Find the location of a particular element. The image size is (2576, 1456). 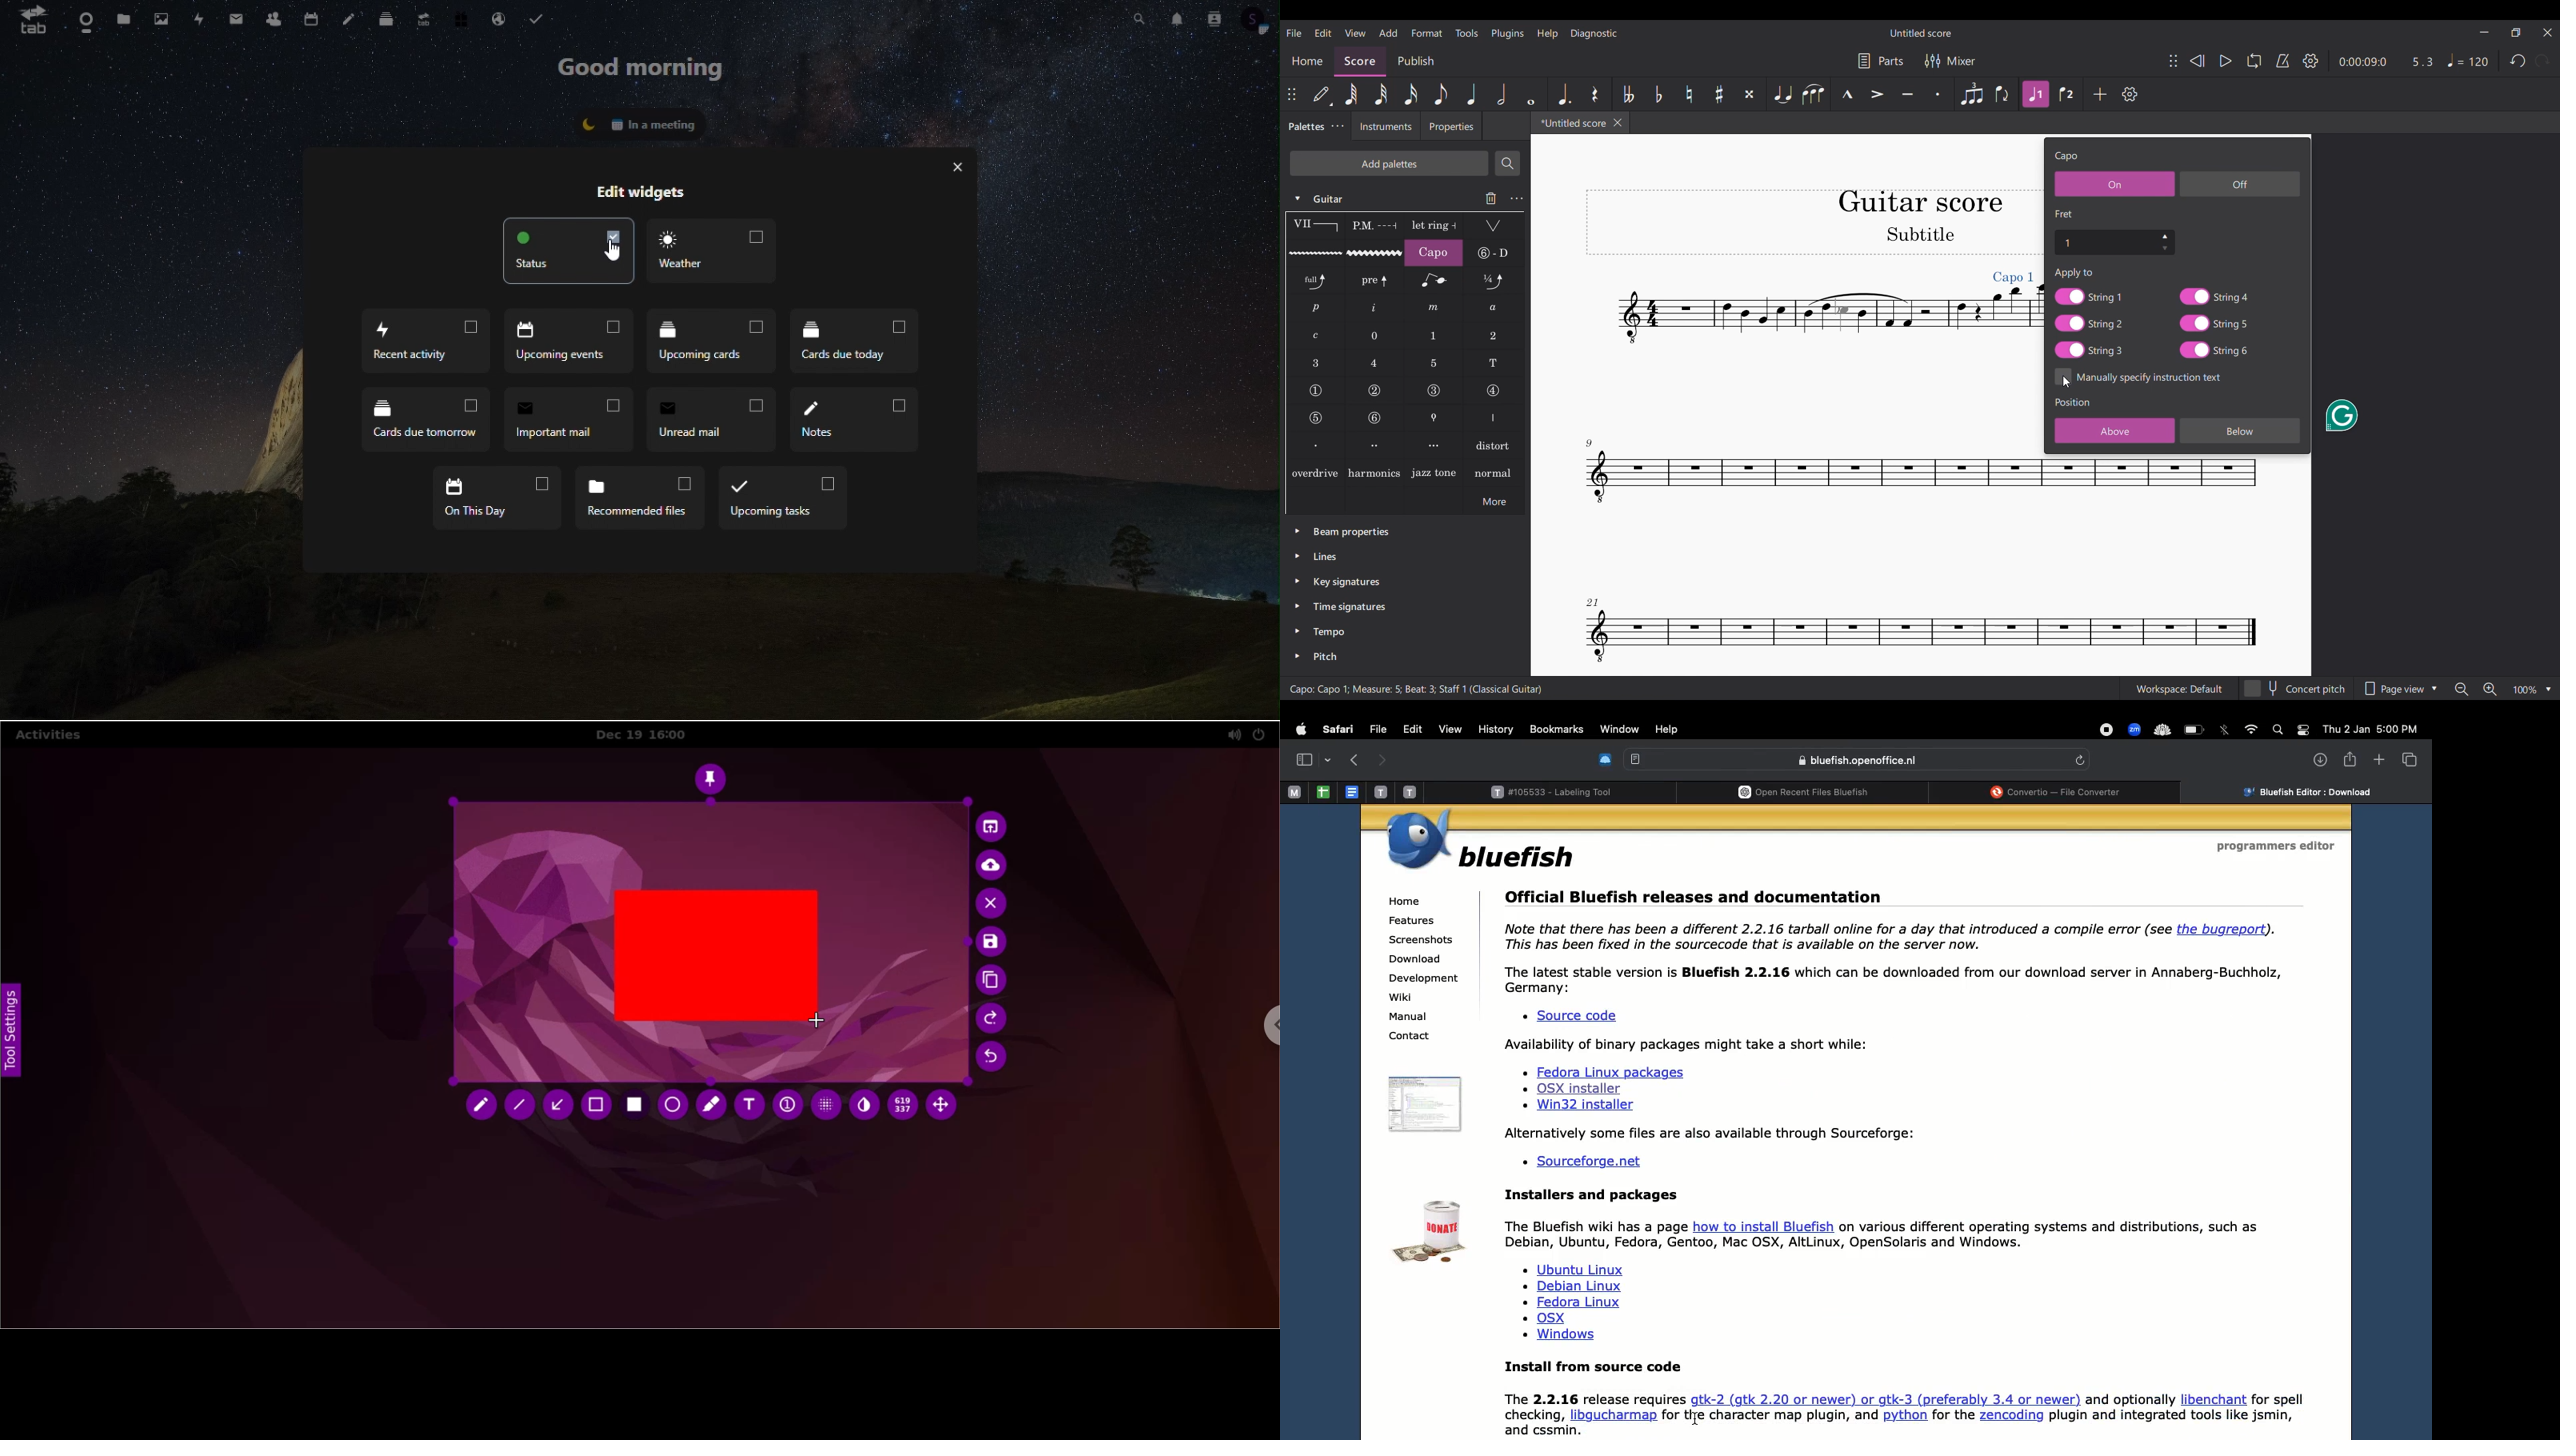

upcoming events is located at coordinates (569, 339).